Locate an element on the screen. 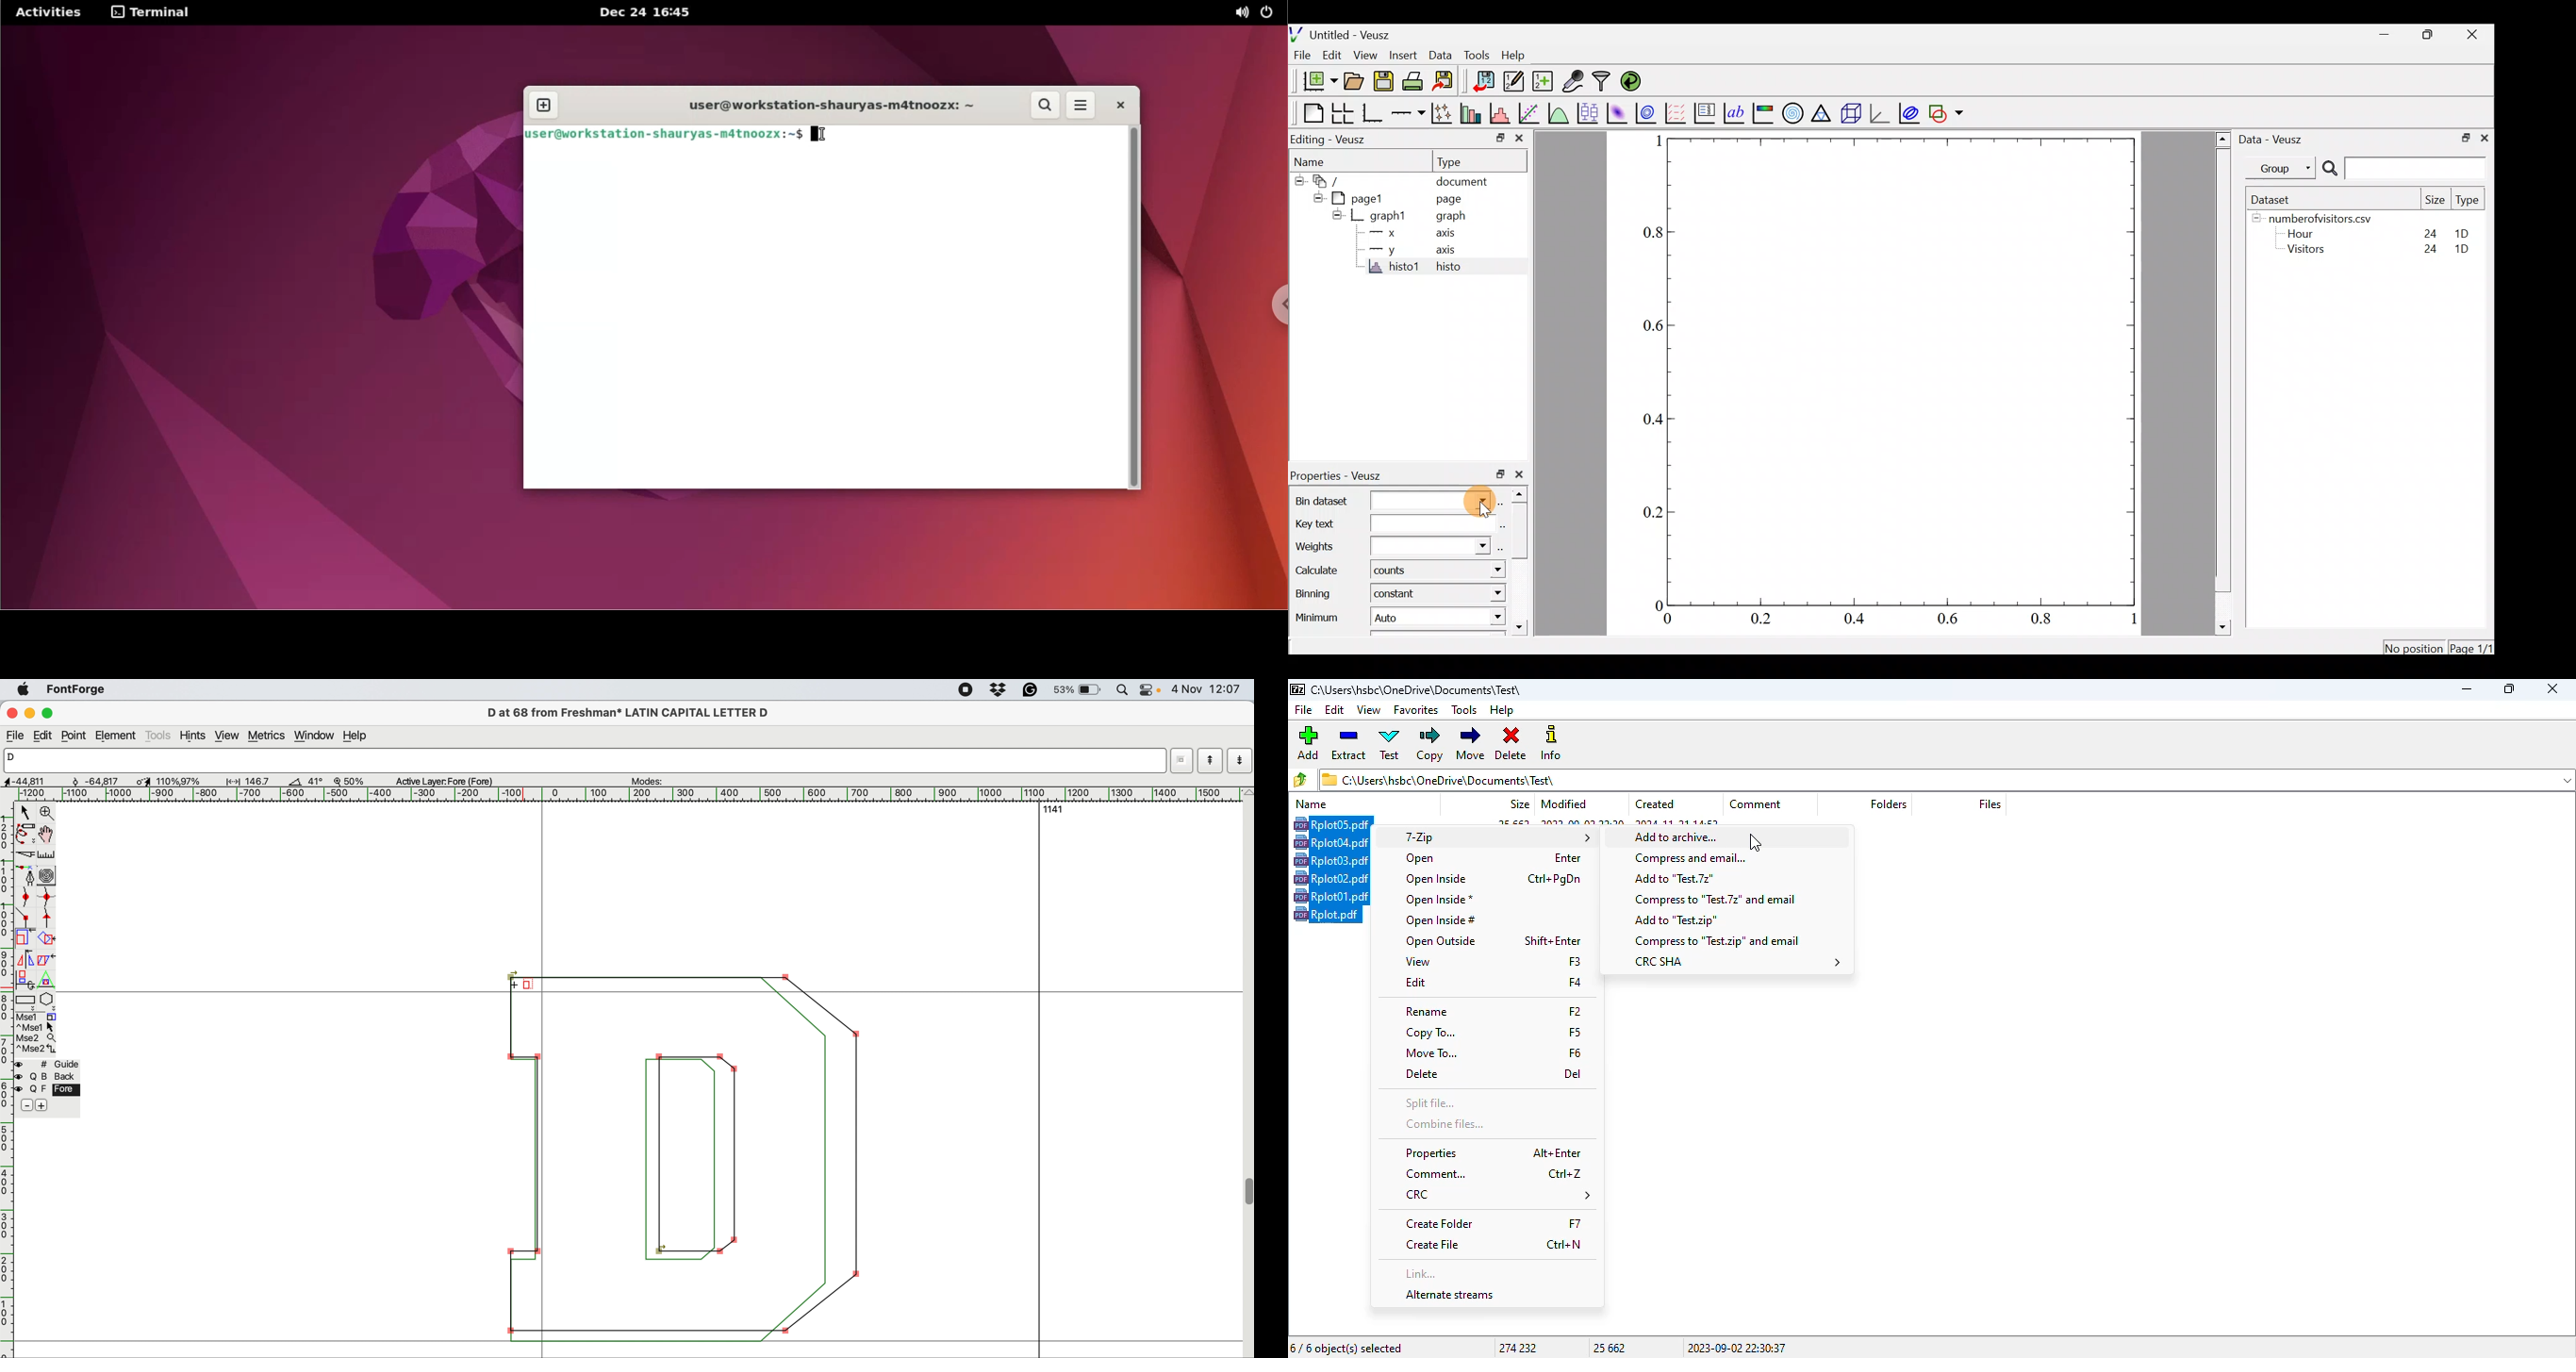 The height and width of the screenshot is (1372, 2576). current folder is located at coordinates (1946, 779).